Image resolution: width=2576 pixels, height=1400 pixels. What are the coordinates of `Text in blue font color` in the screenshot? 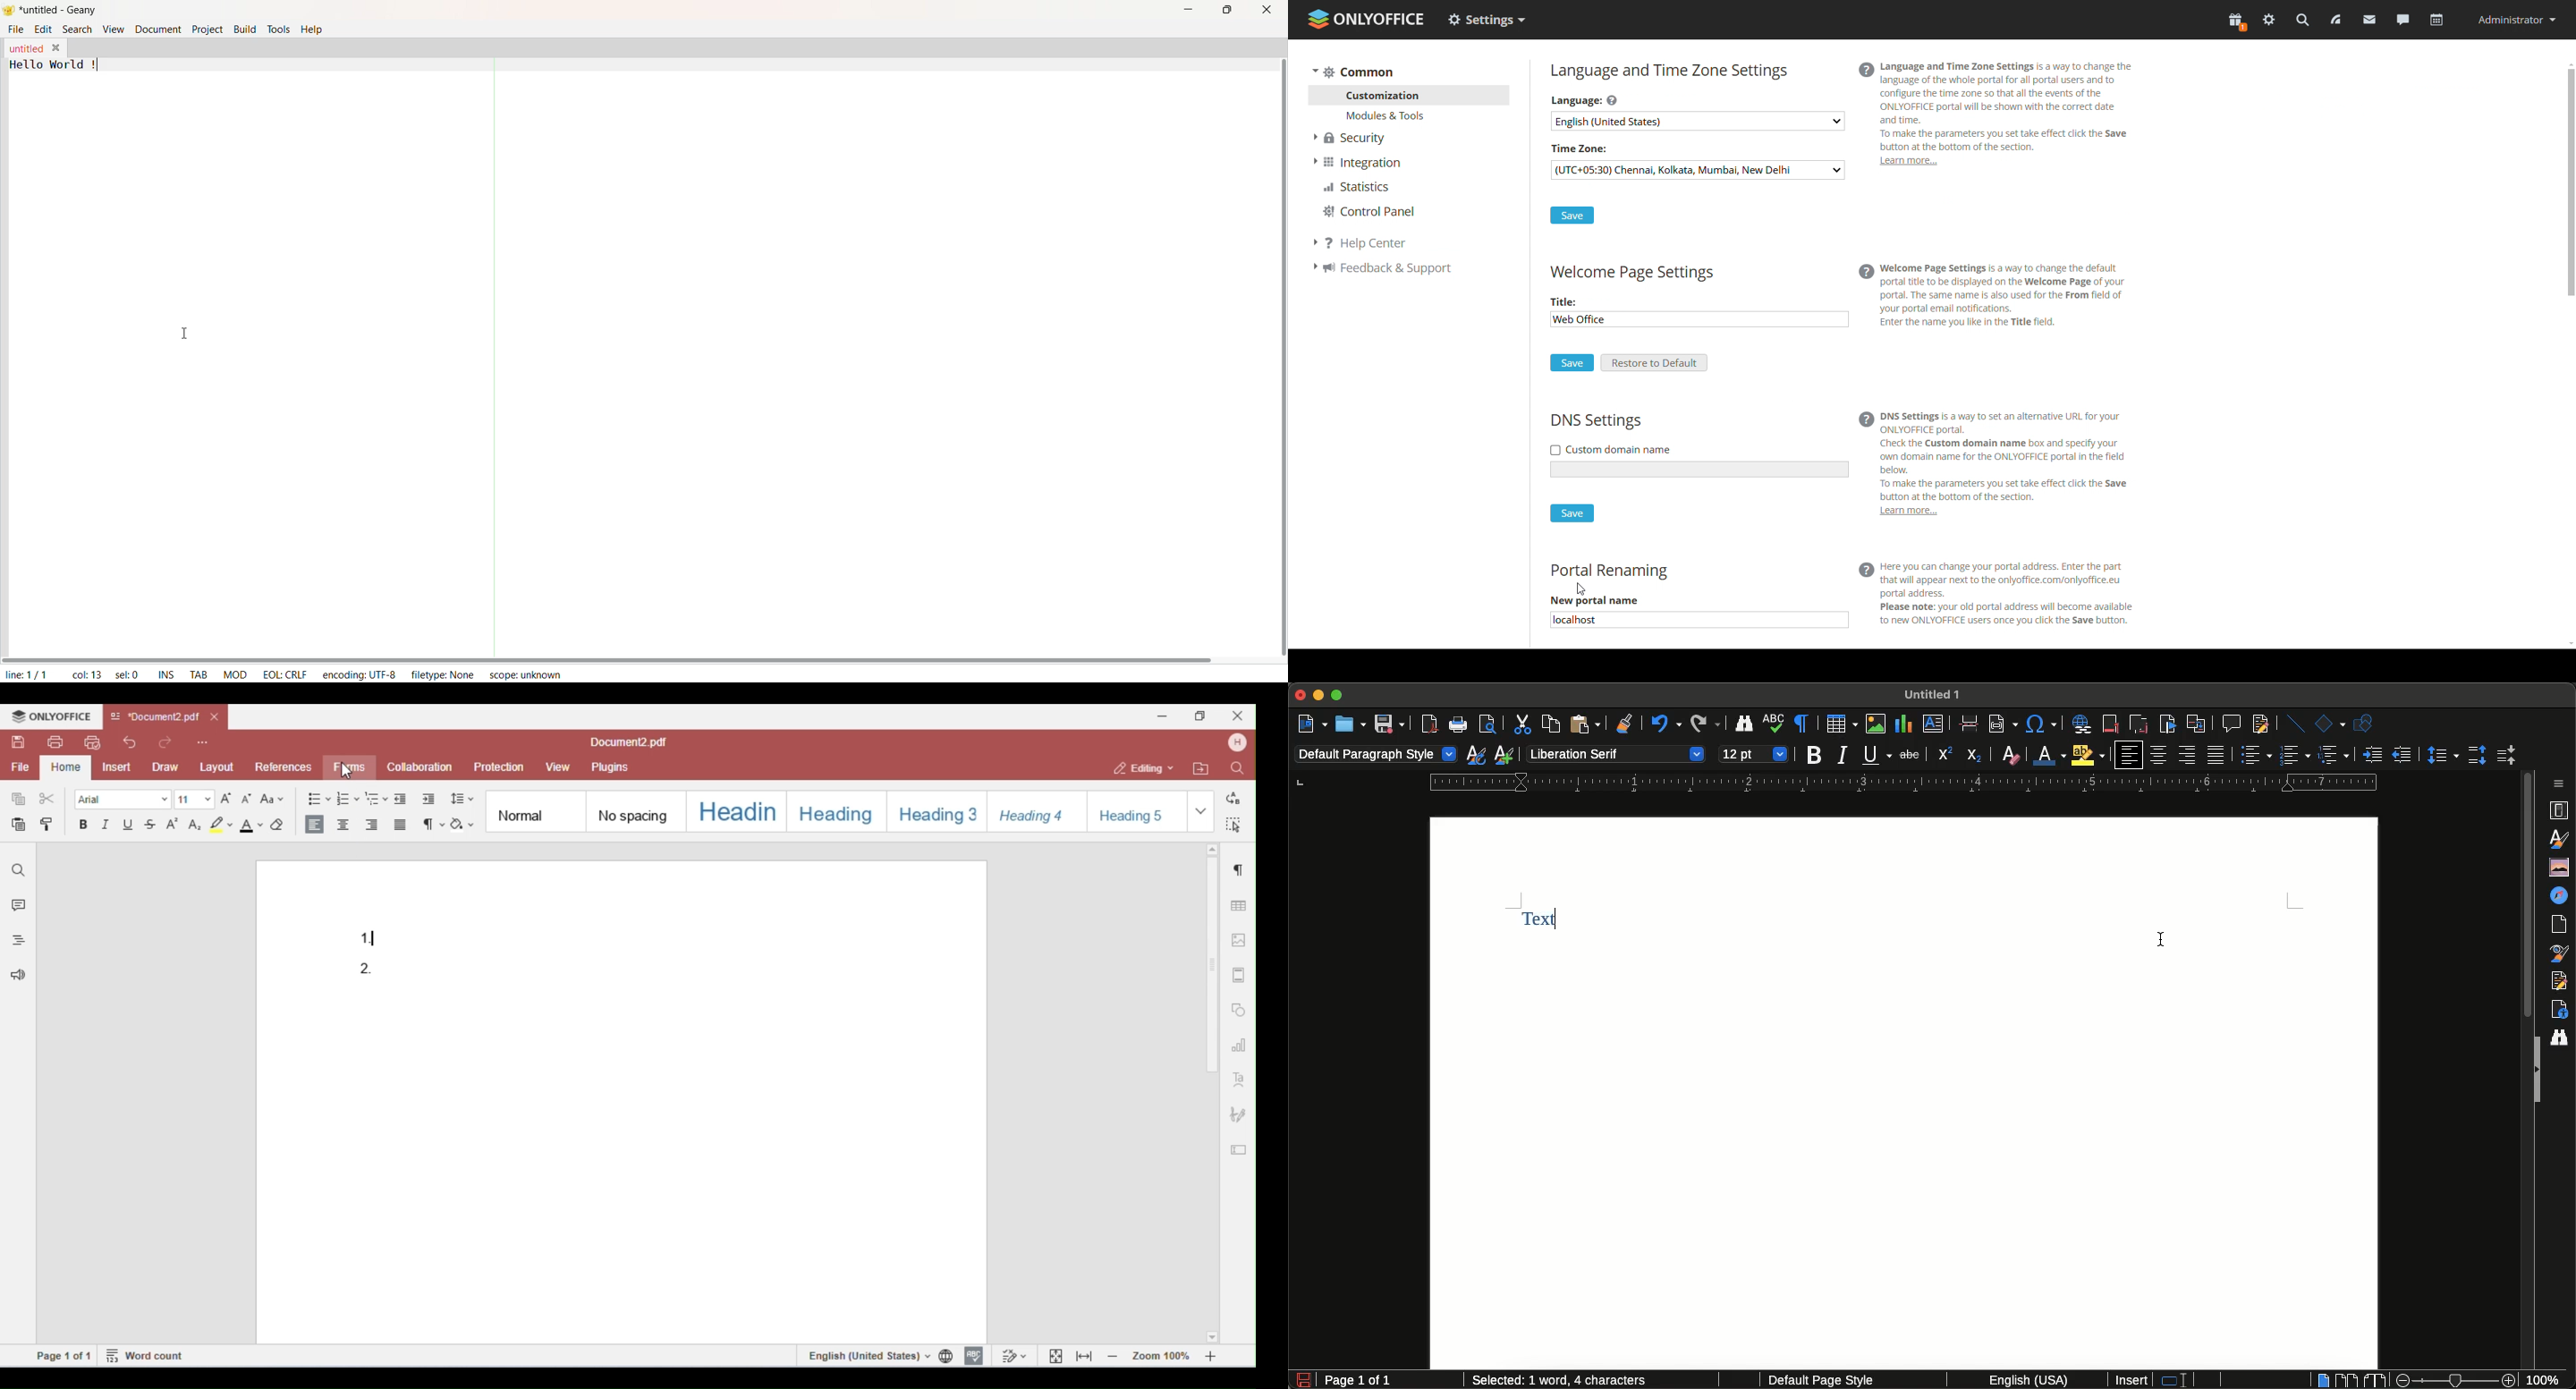 It's located at (1550, 921).